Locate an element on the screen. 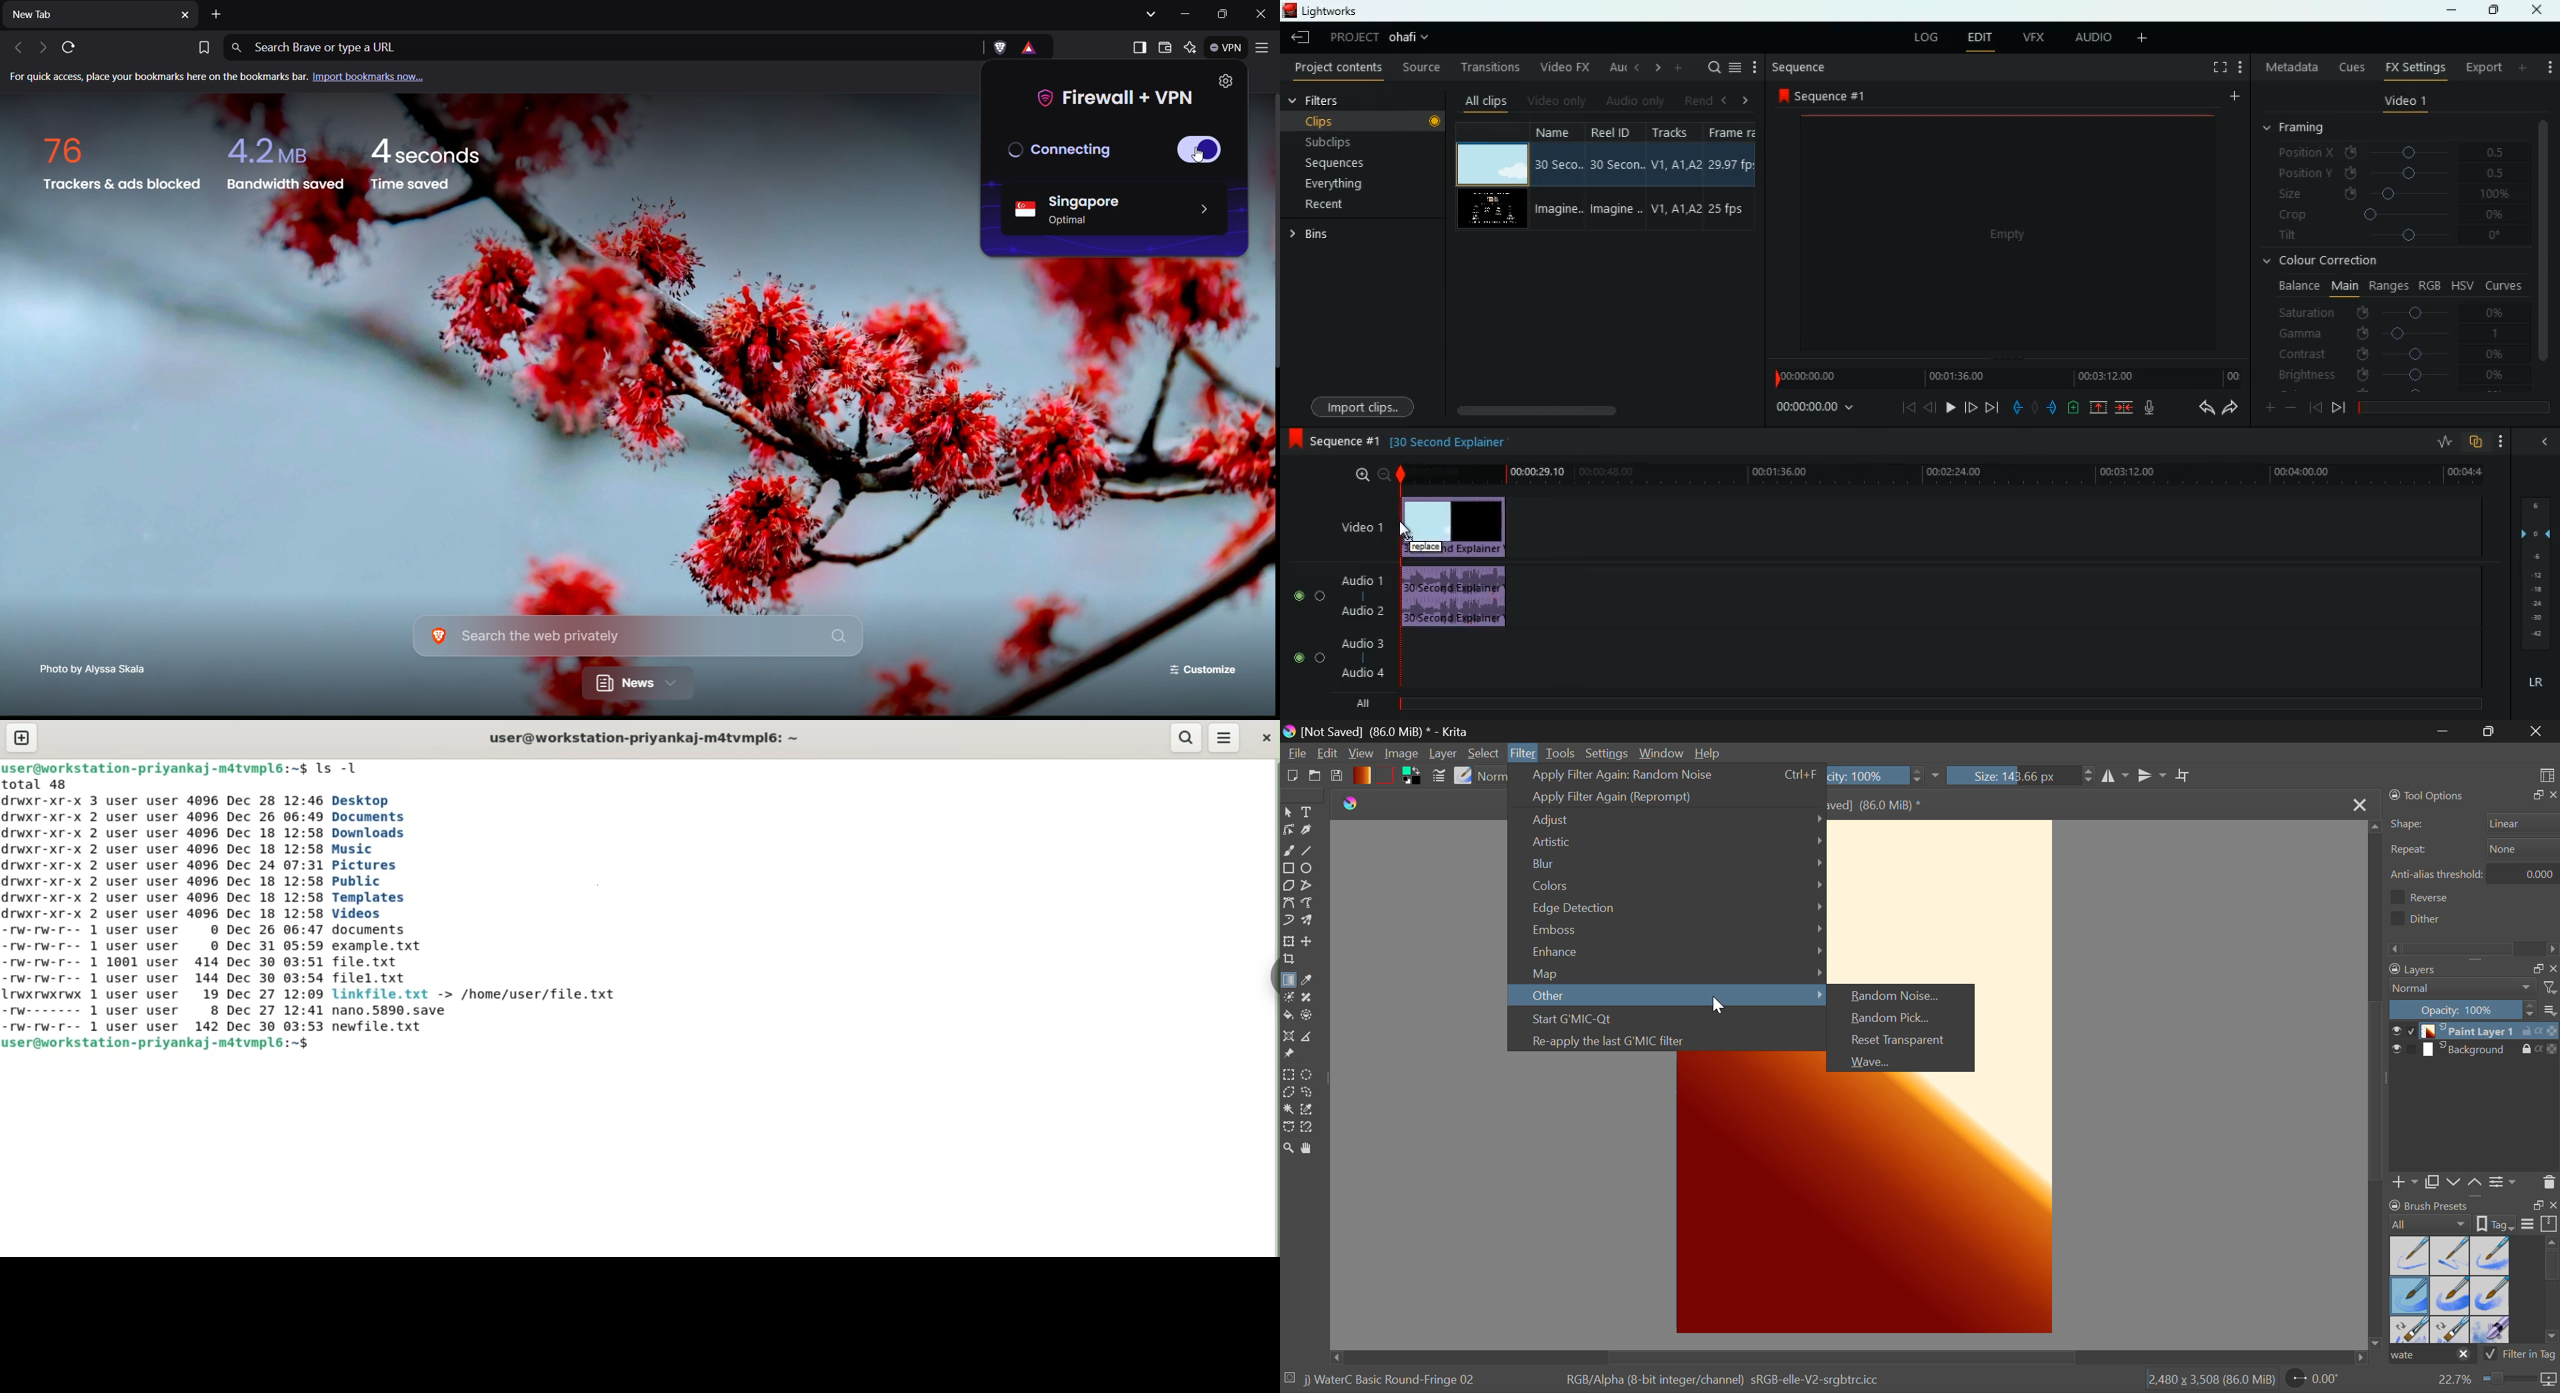 The height and width of the screenshot is (1400, 2576). lr is located at coordinates (2533, 679).